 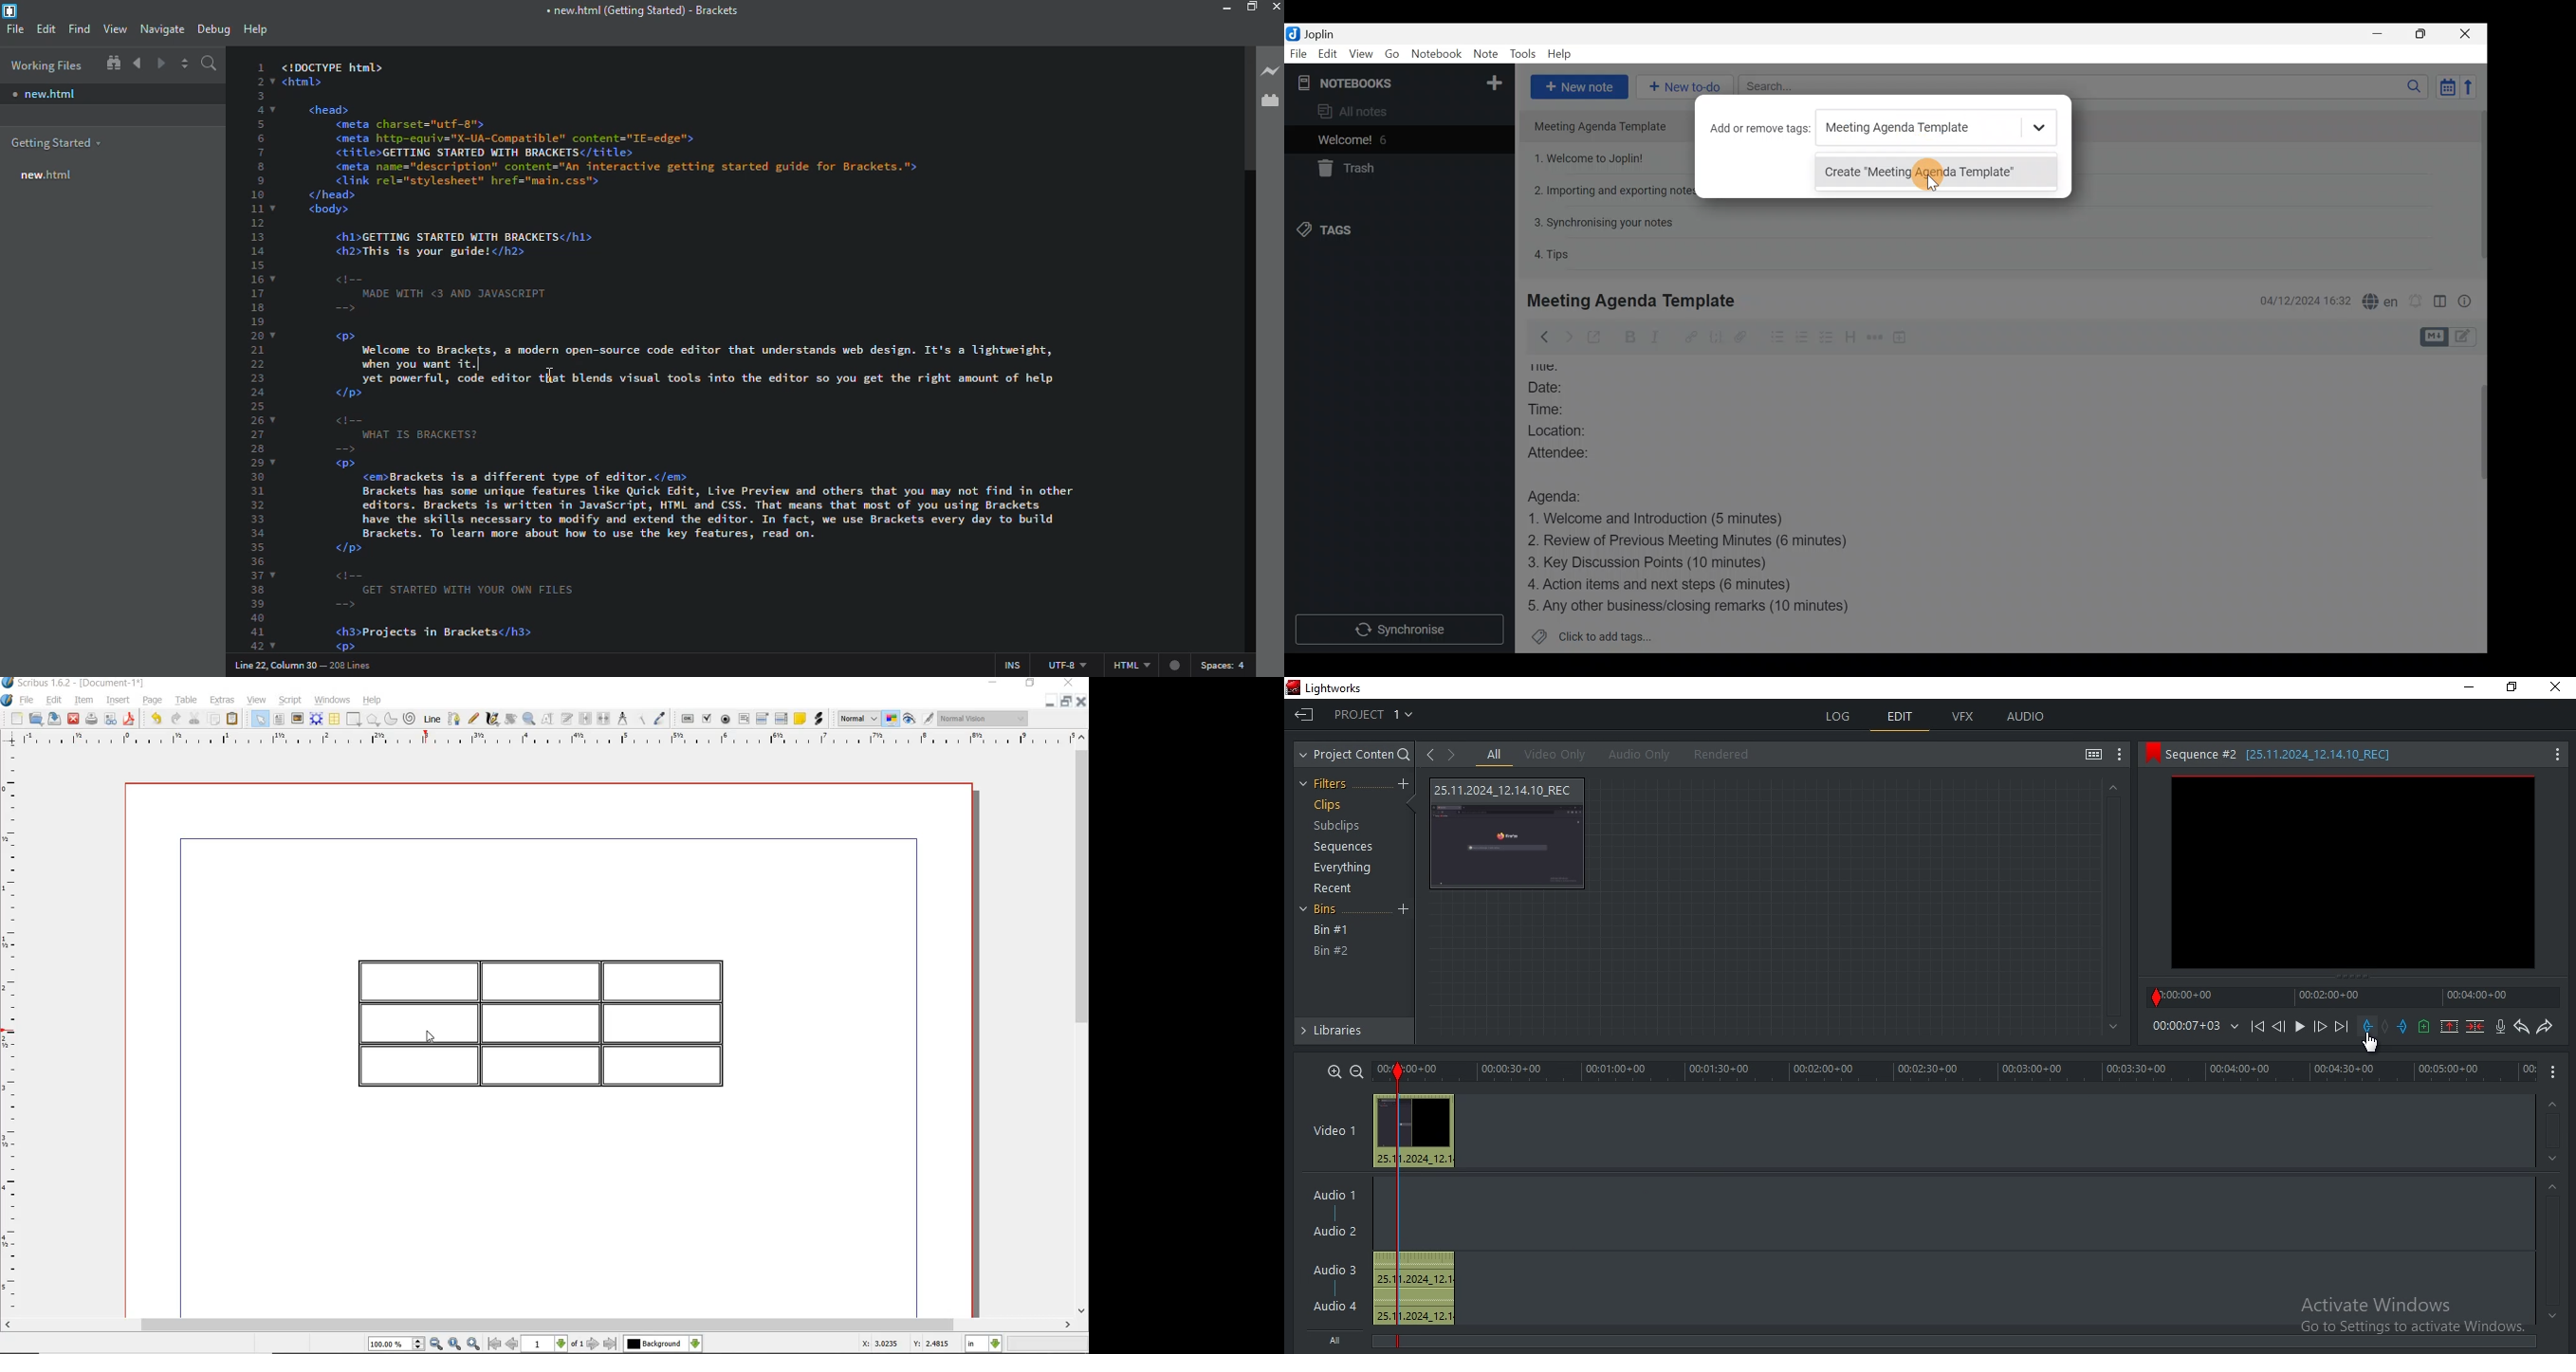 What do you see at coordinates (2432, 337) in the screenshot?
I see `Toggle editors` at bounding box center [2432, 337].